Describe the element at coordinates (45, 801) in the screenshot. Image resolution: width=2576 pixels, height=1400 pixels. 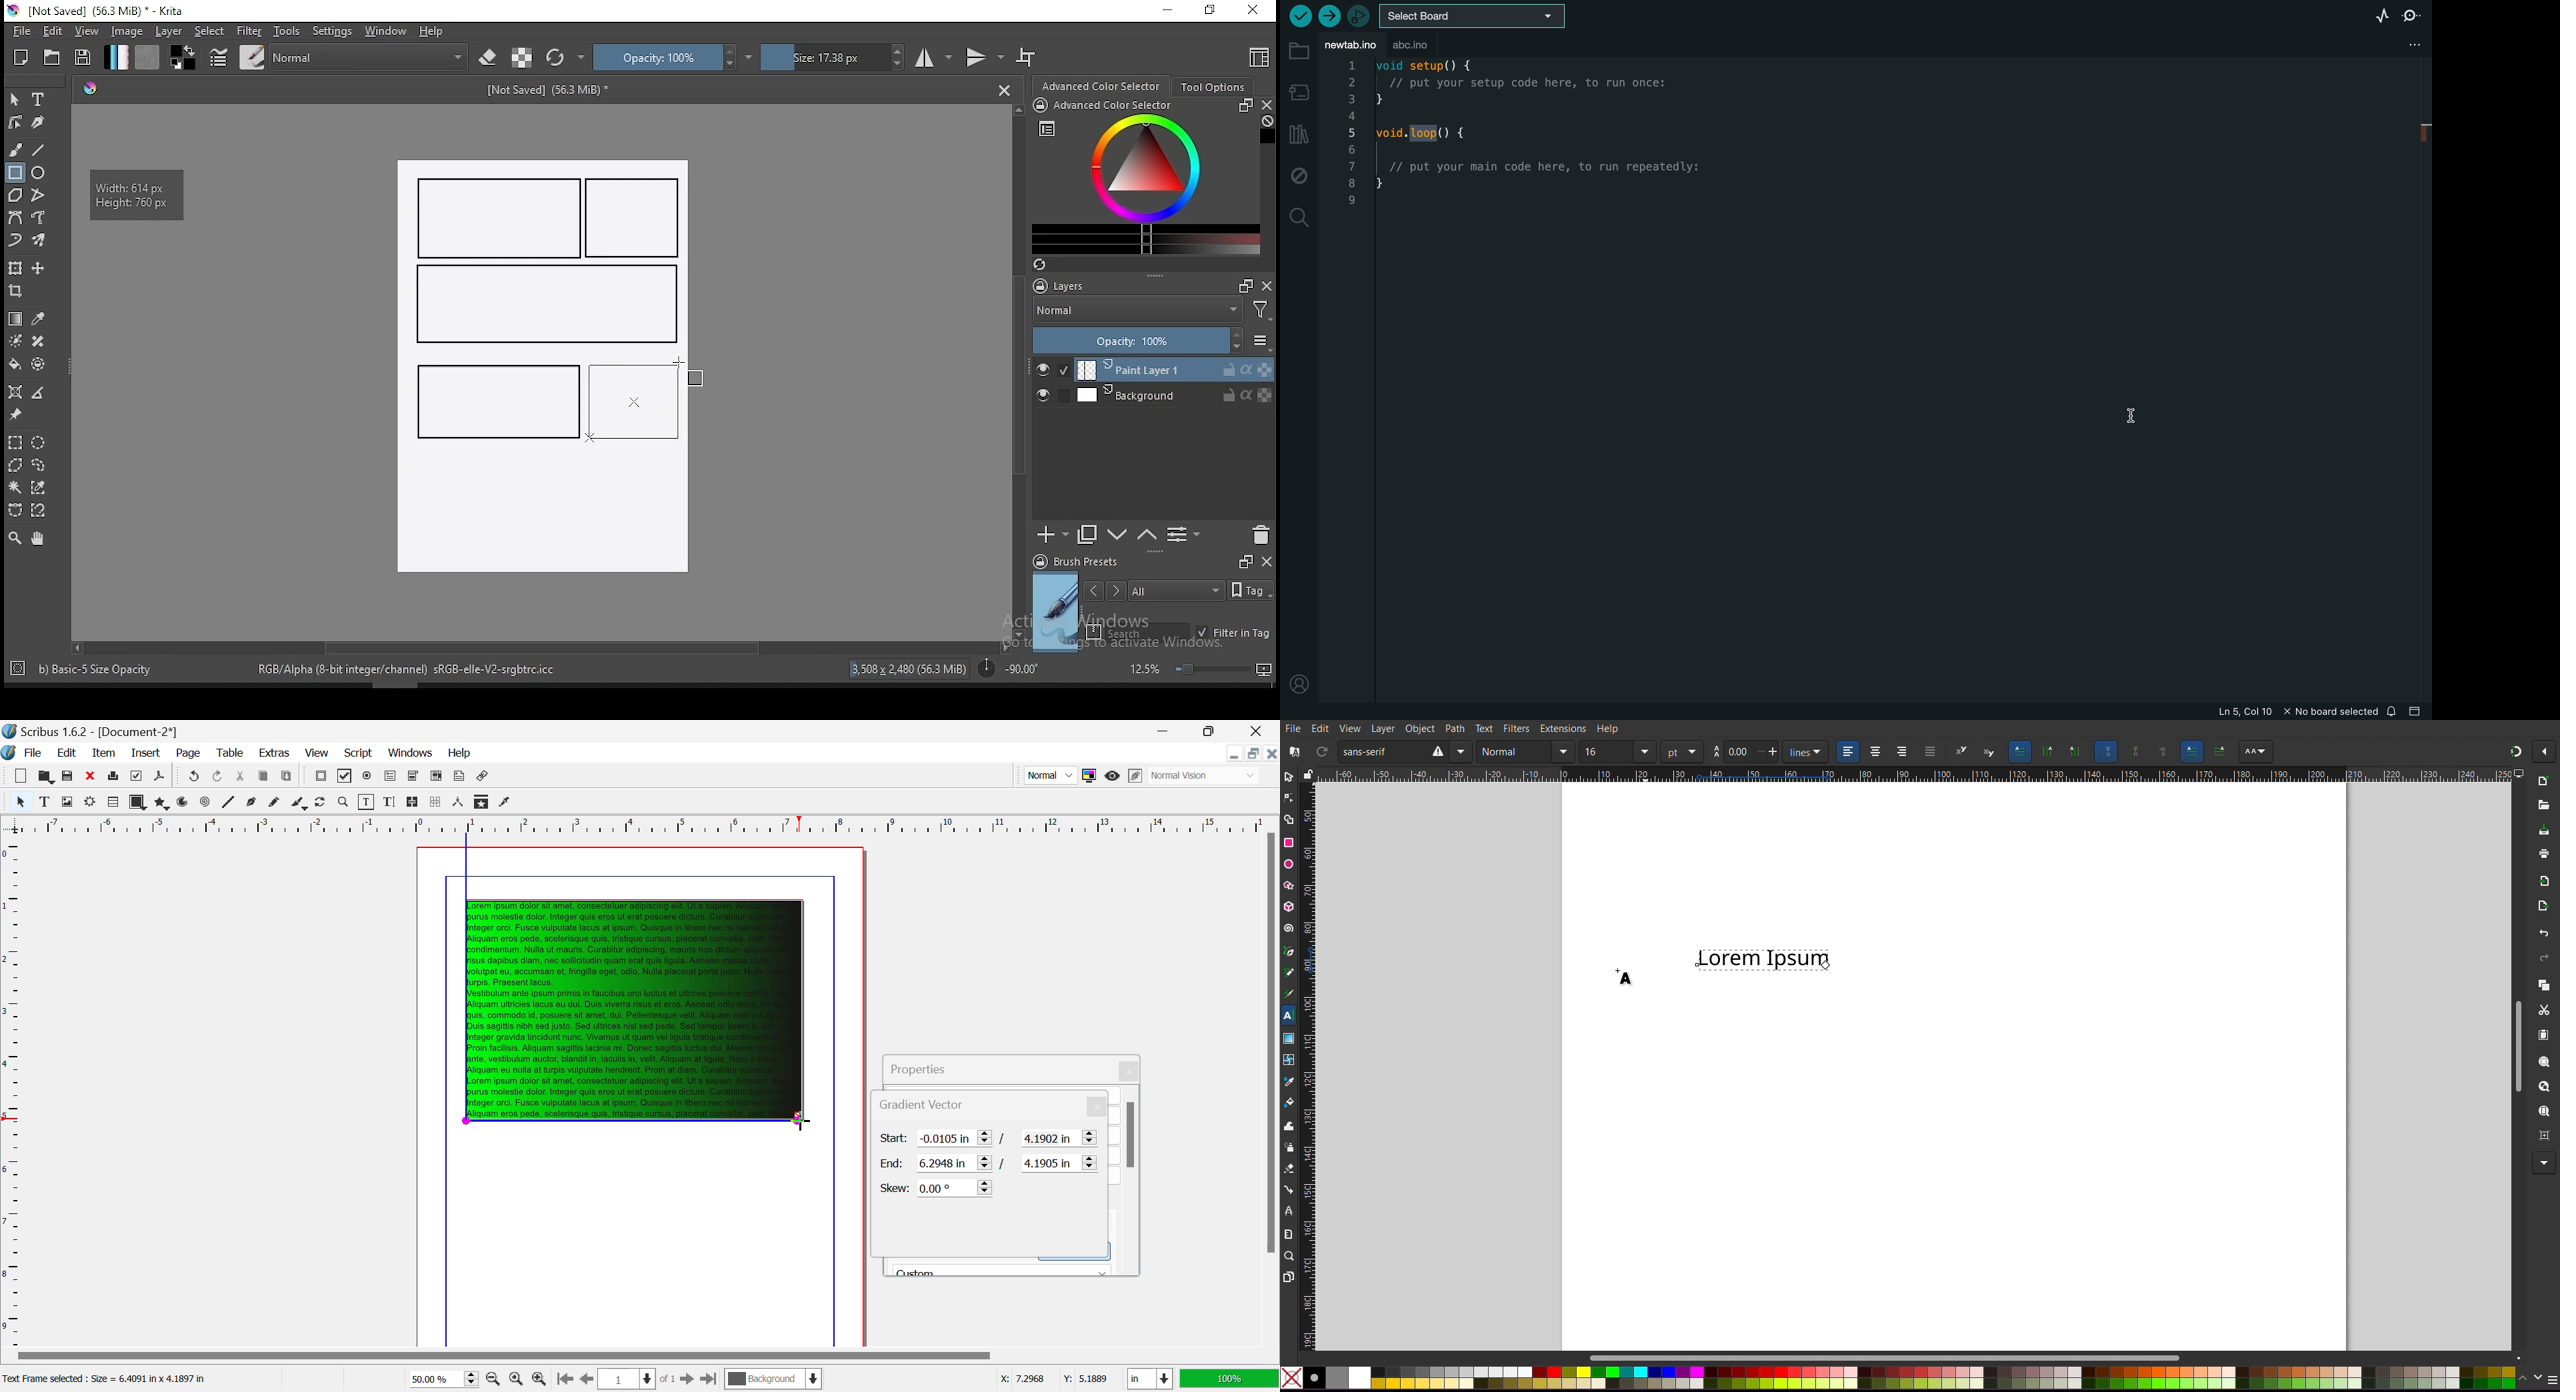
I see `Text Frame` at that location.